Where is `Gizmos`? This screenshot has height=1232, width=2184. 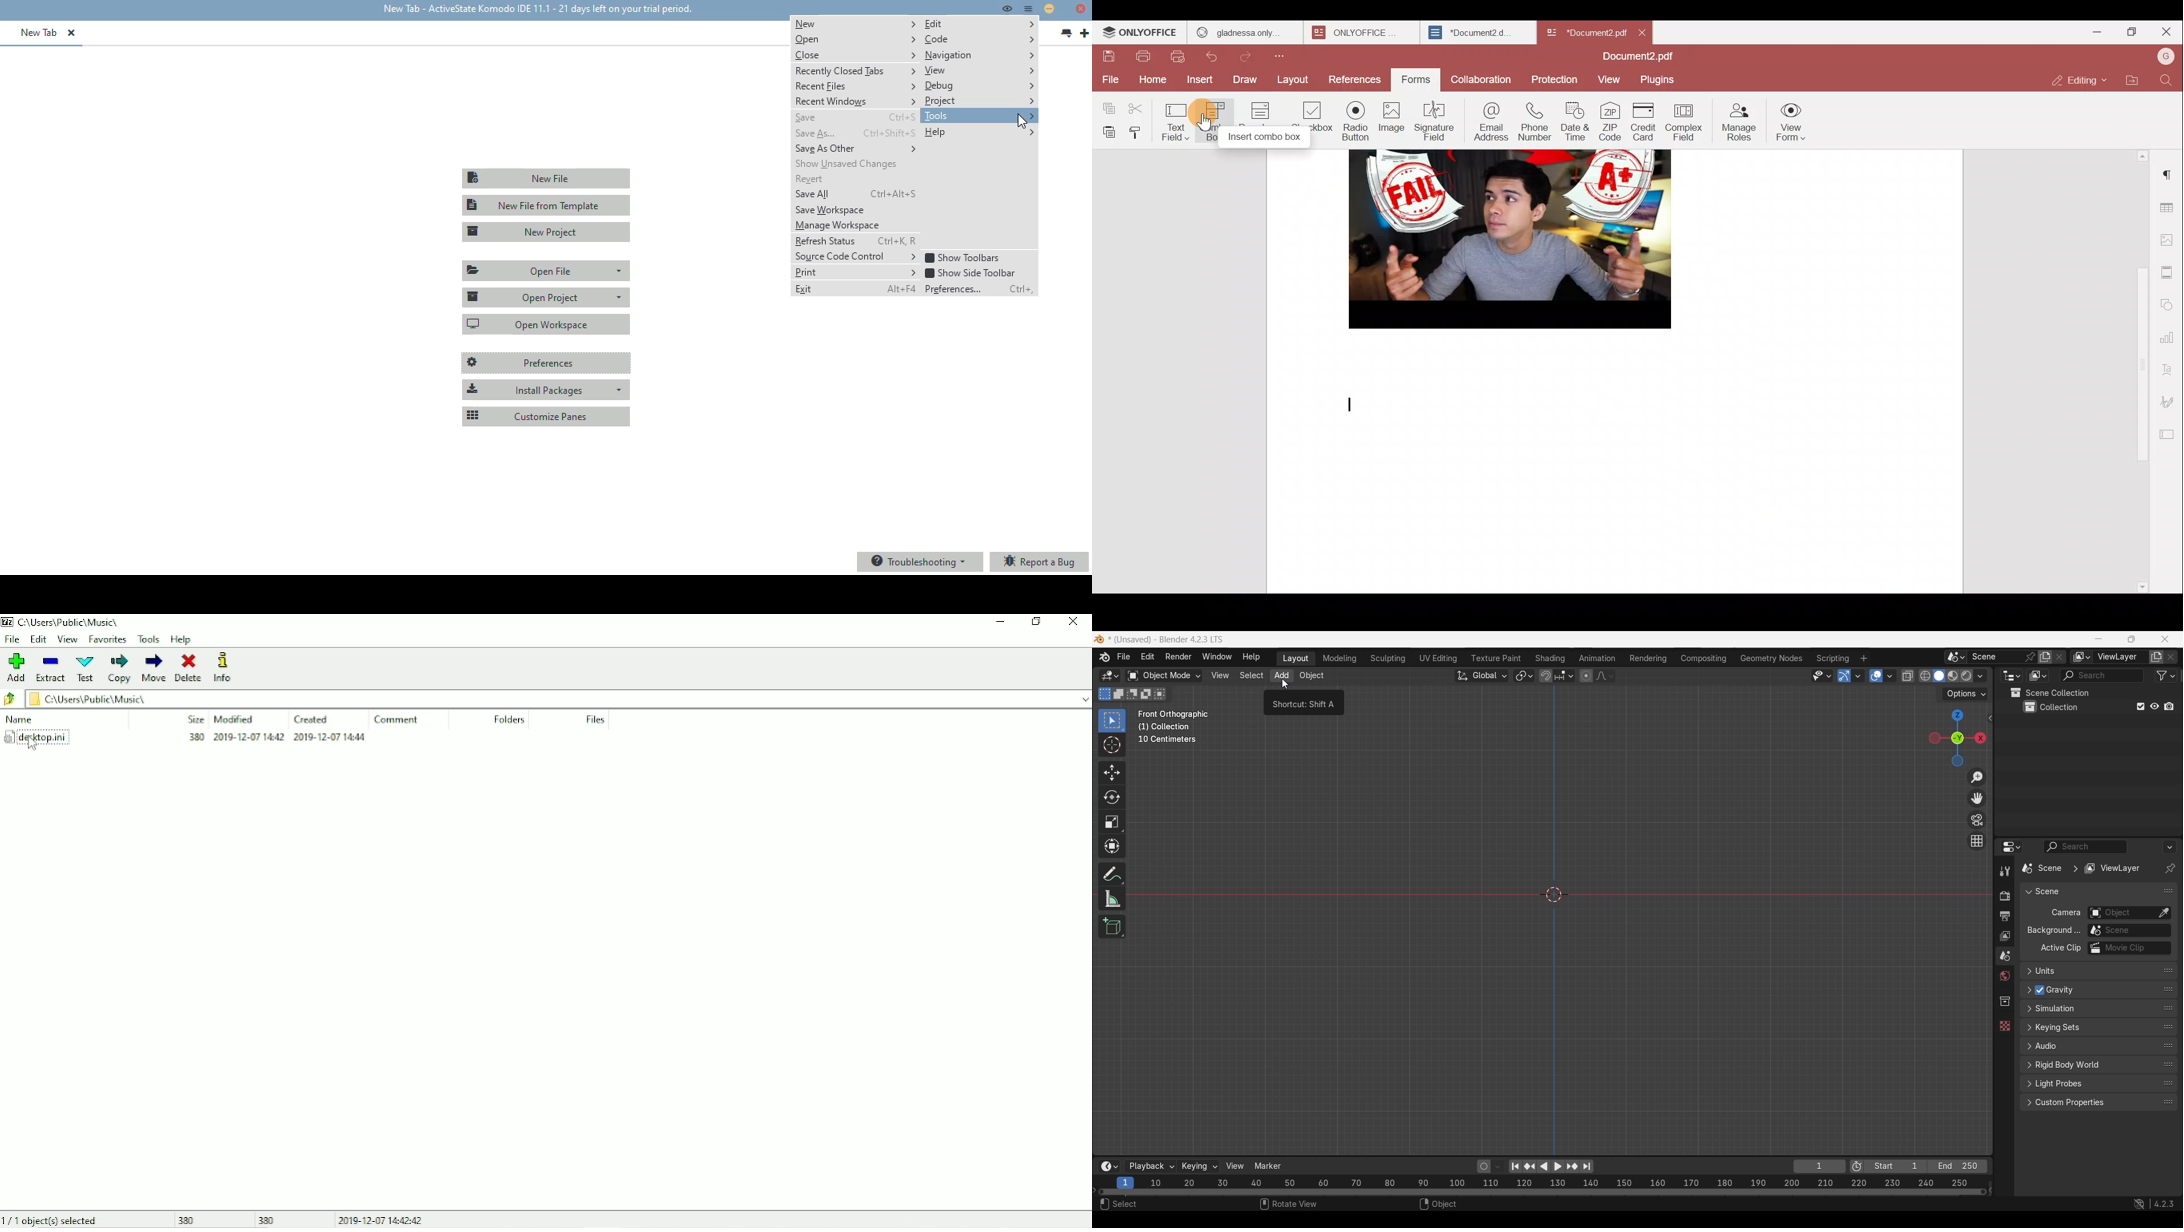 Gizmos is located at coordinates (1858, 675).